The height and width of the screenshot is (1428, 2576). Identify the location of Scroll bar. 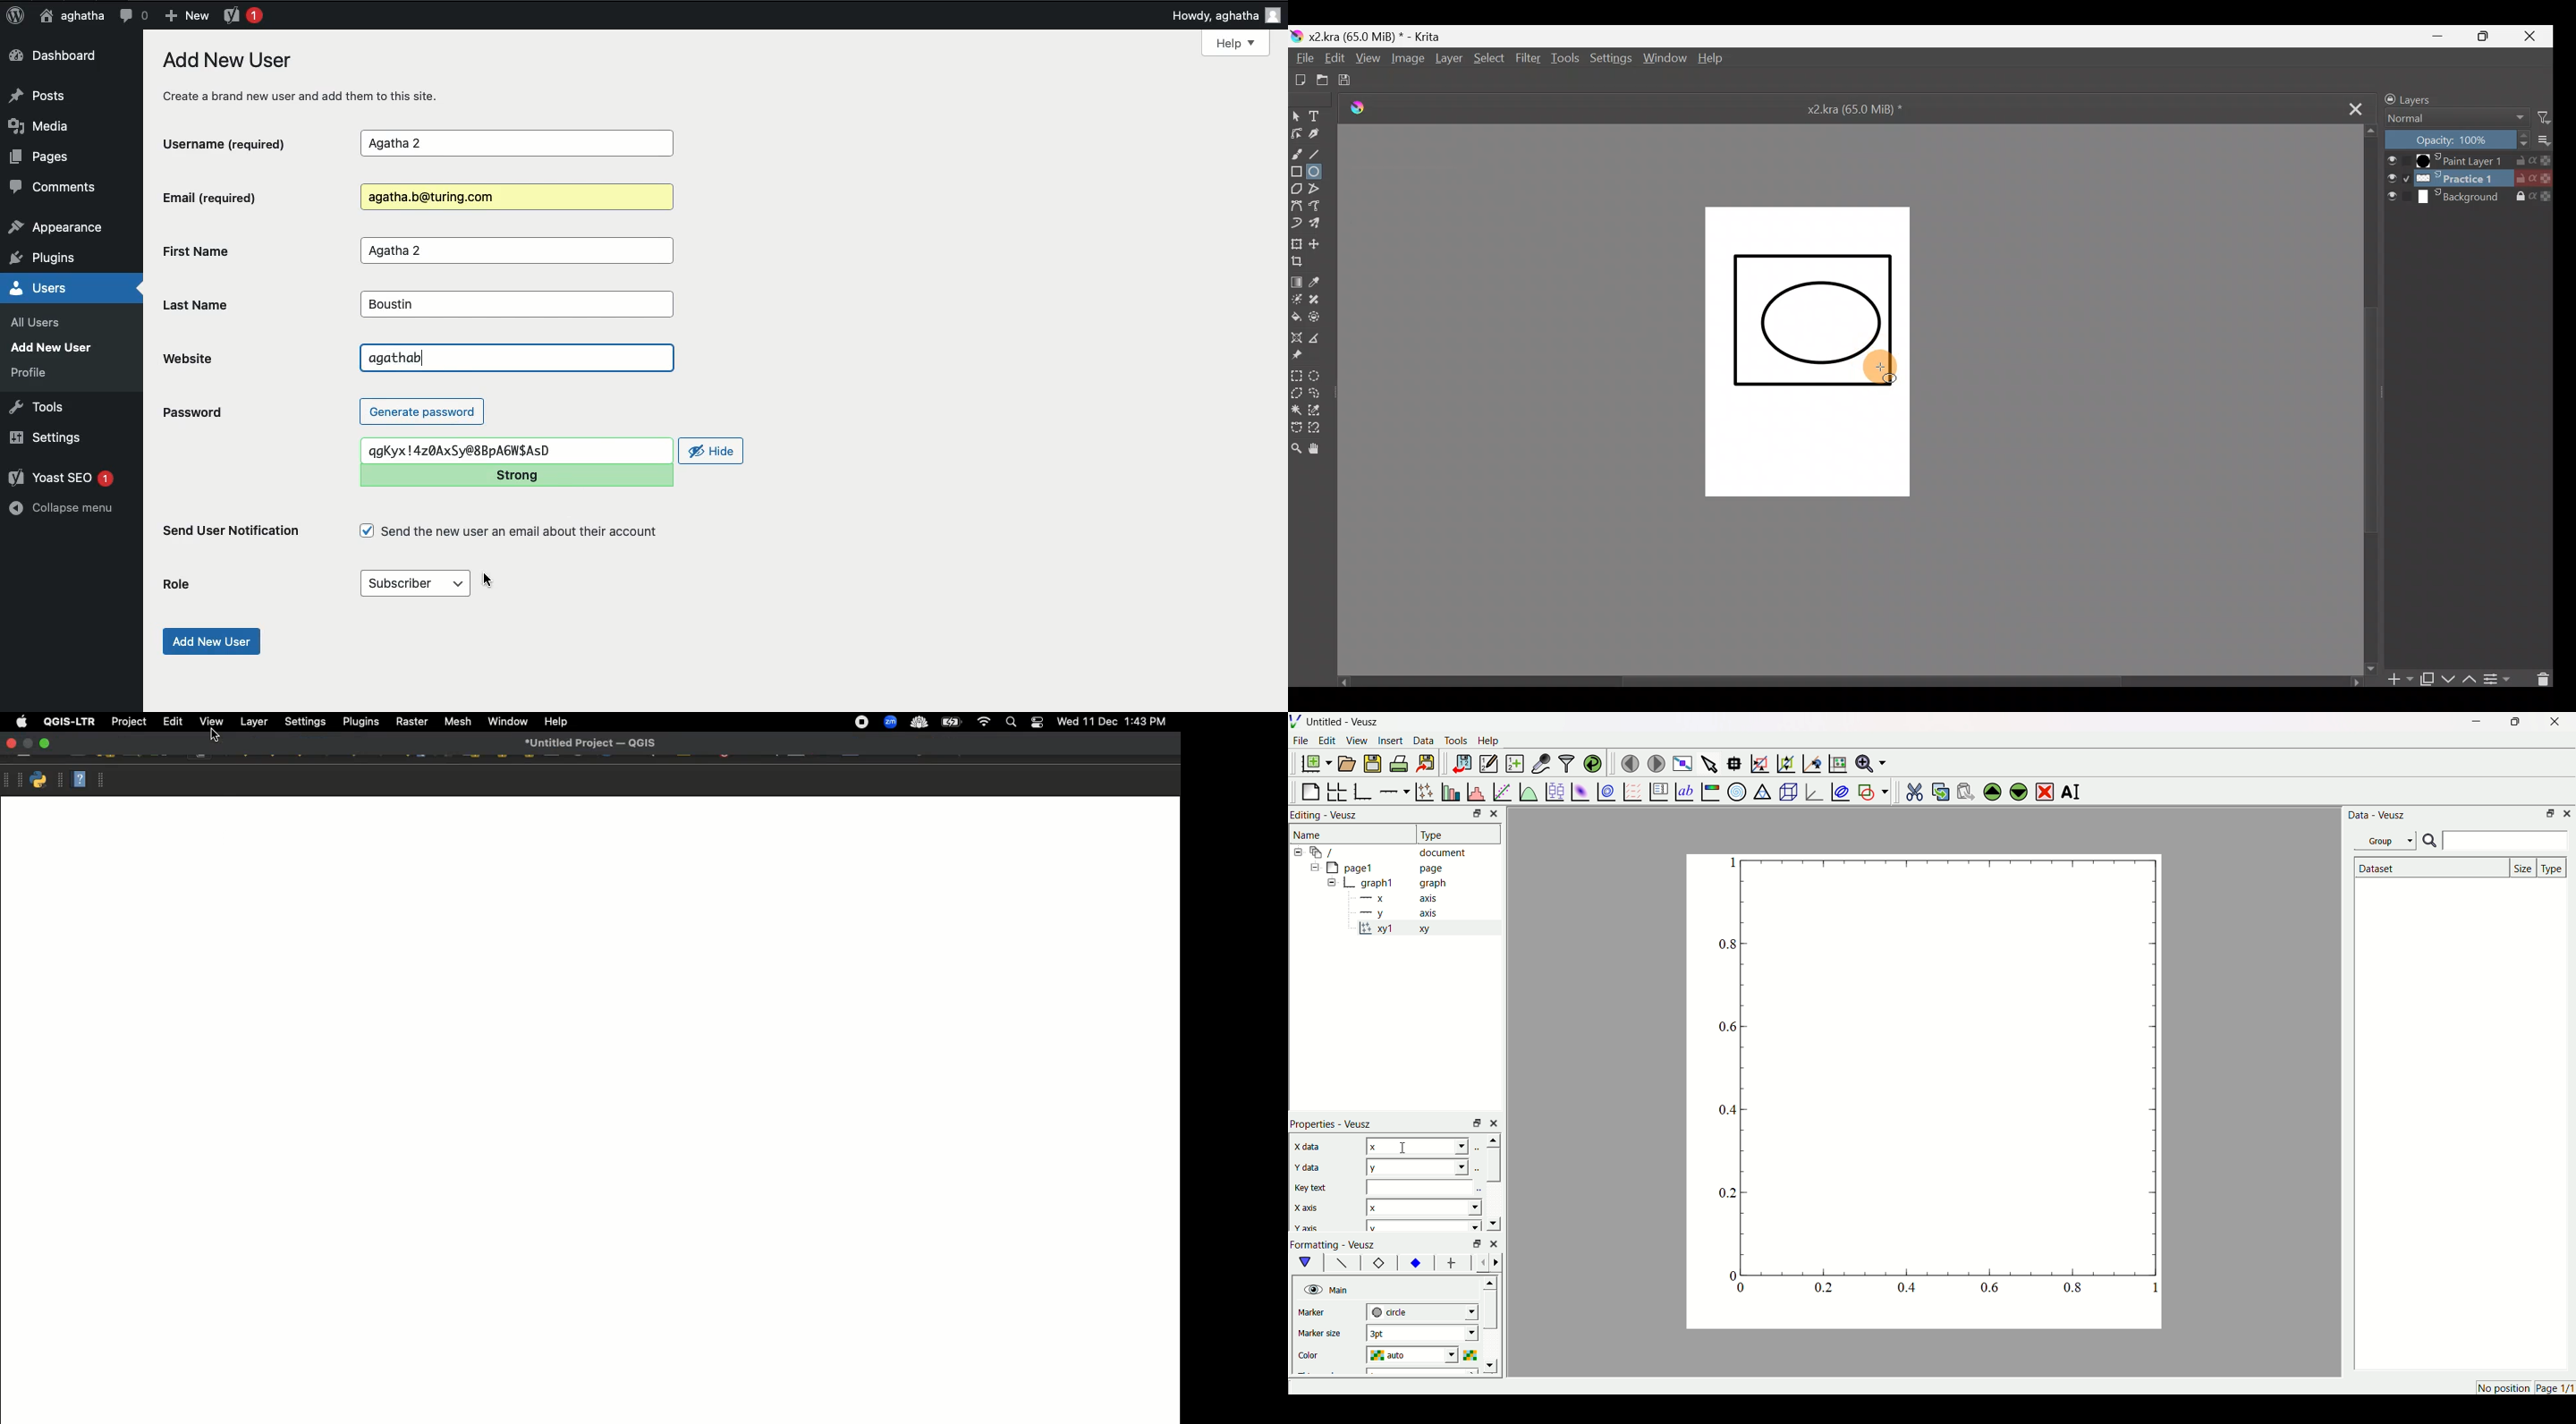
(2372, 399).